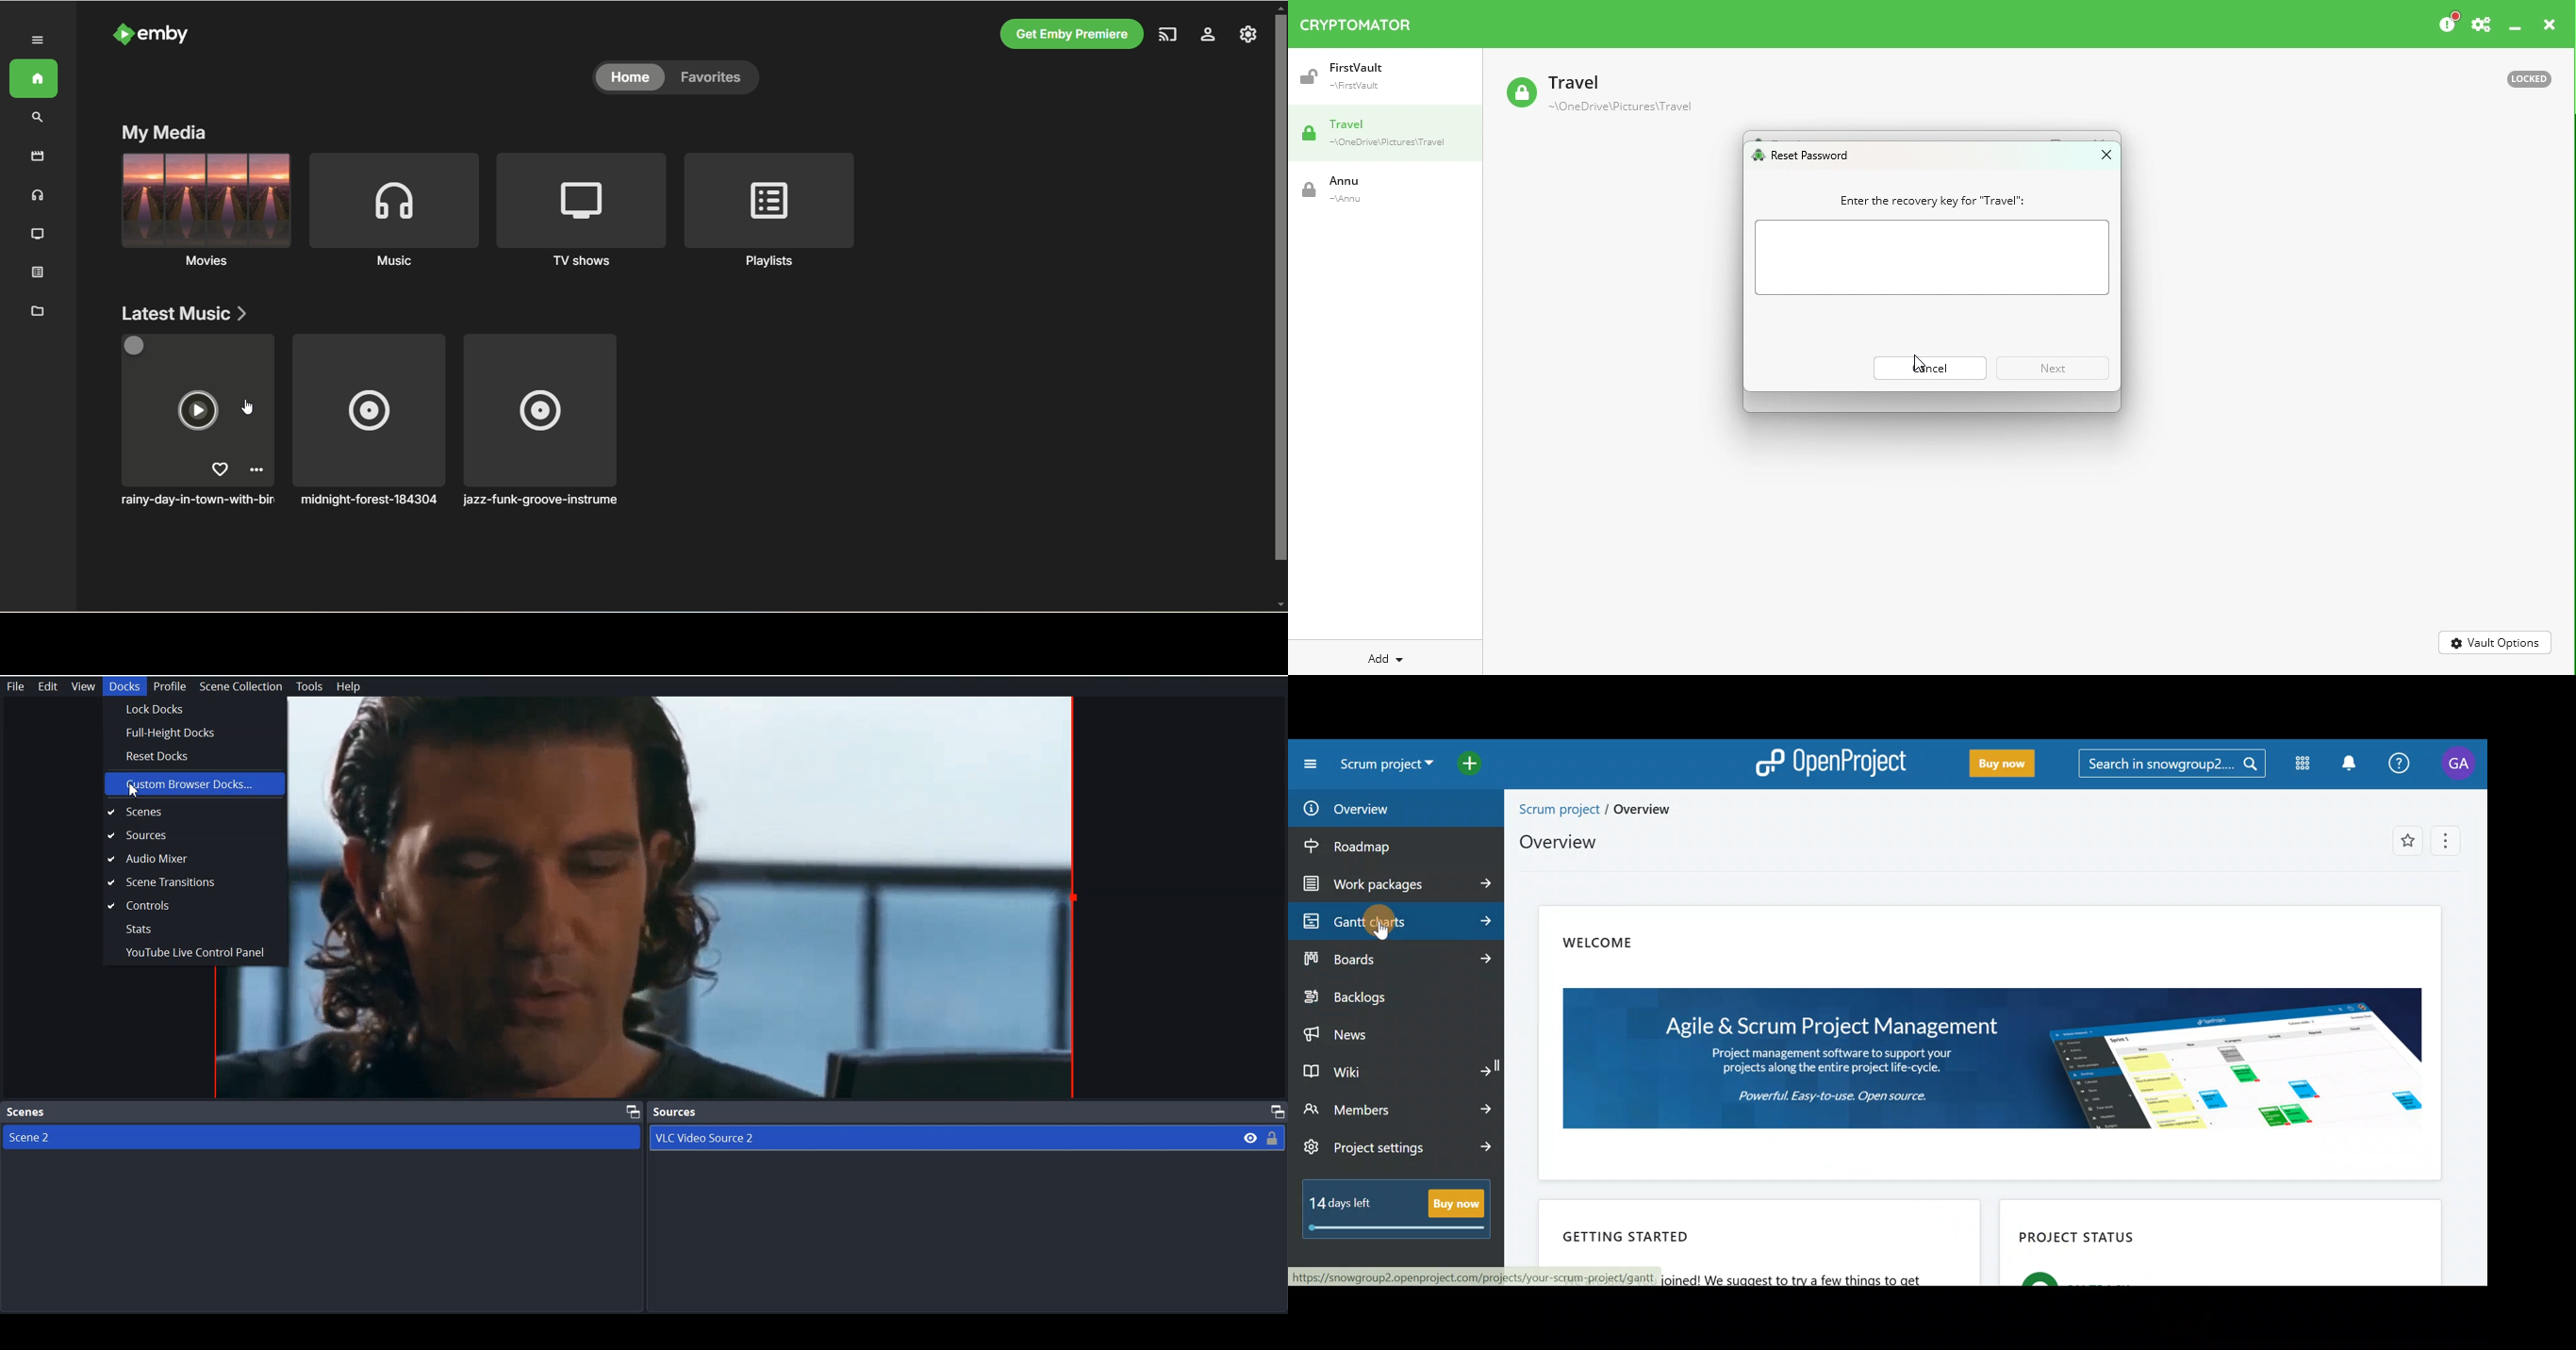  What do you see at coordinates (349, 687) in the screenshot?
I see `Help` at bounding box center [349, 687].